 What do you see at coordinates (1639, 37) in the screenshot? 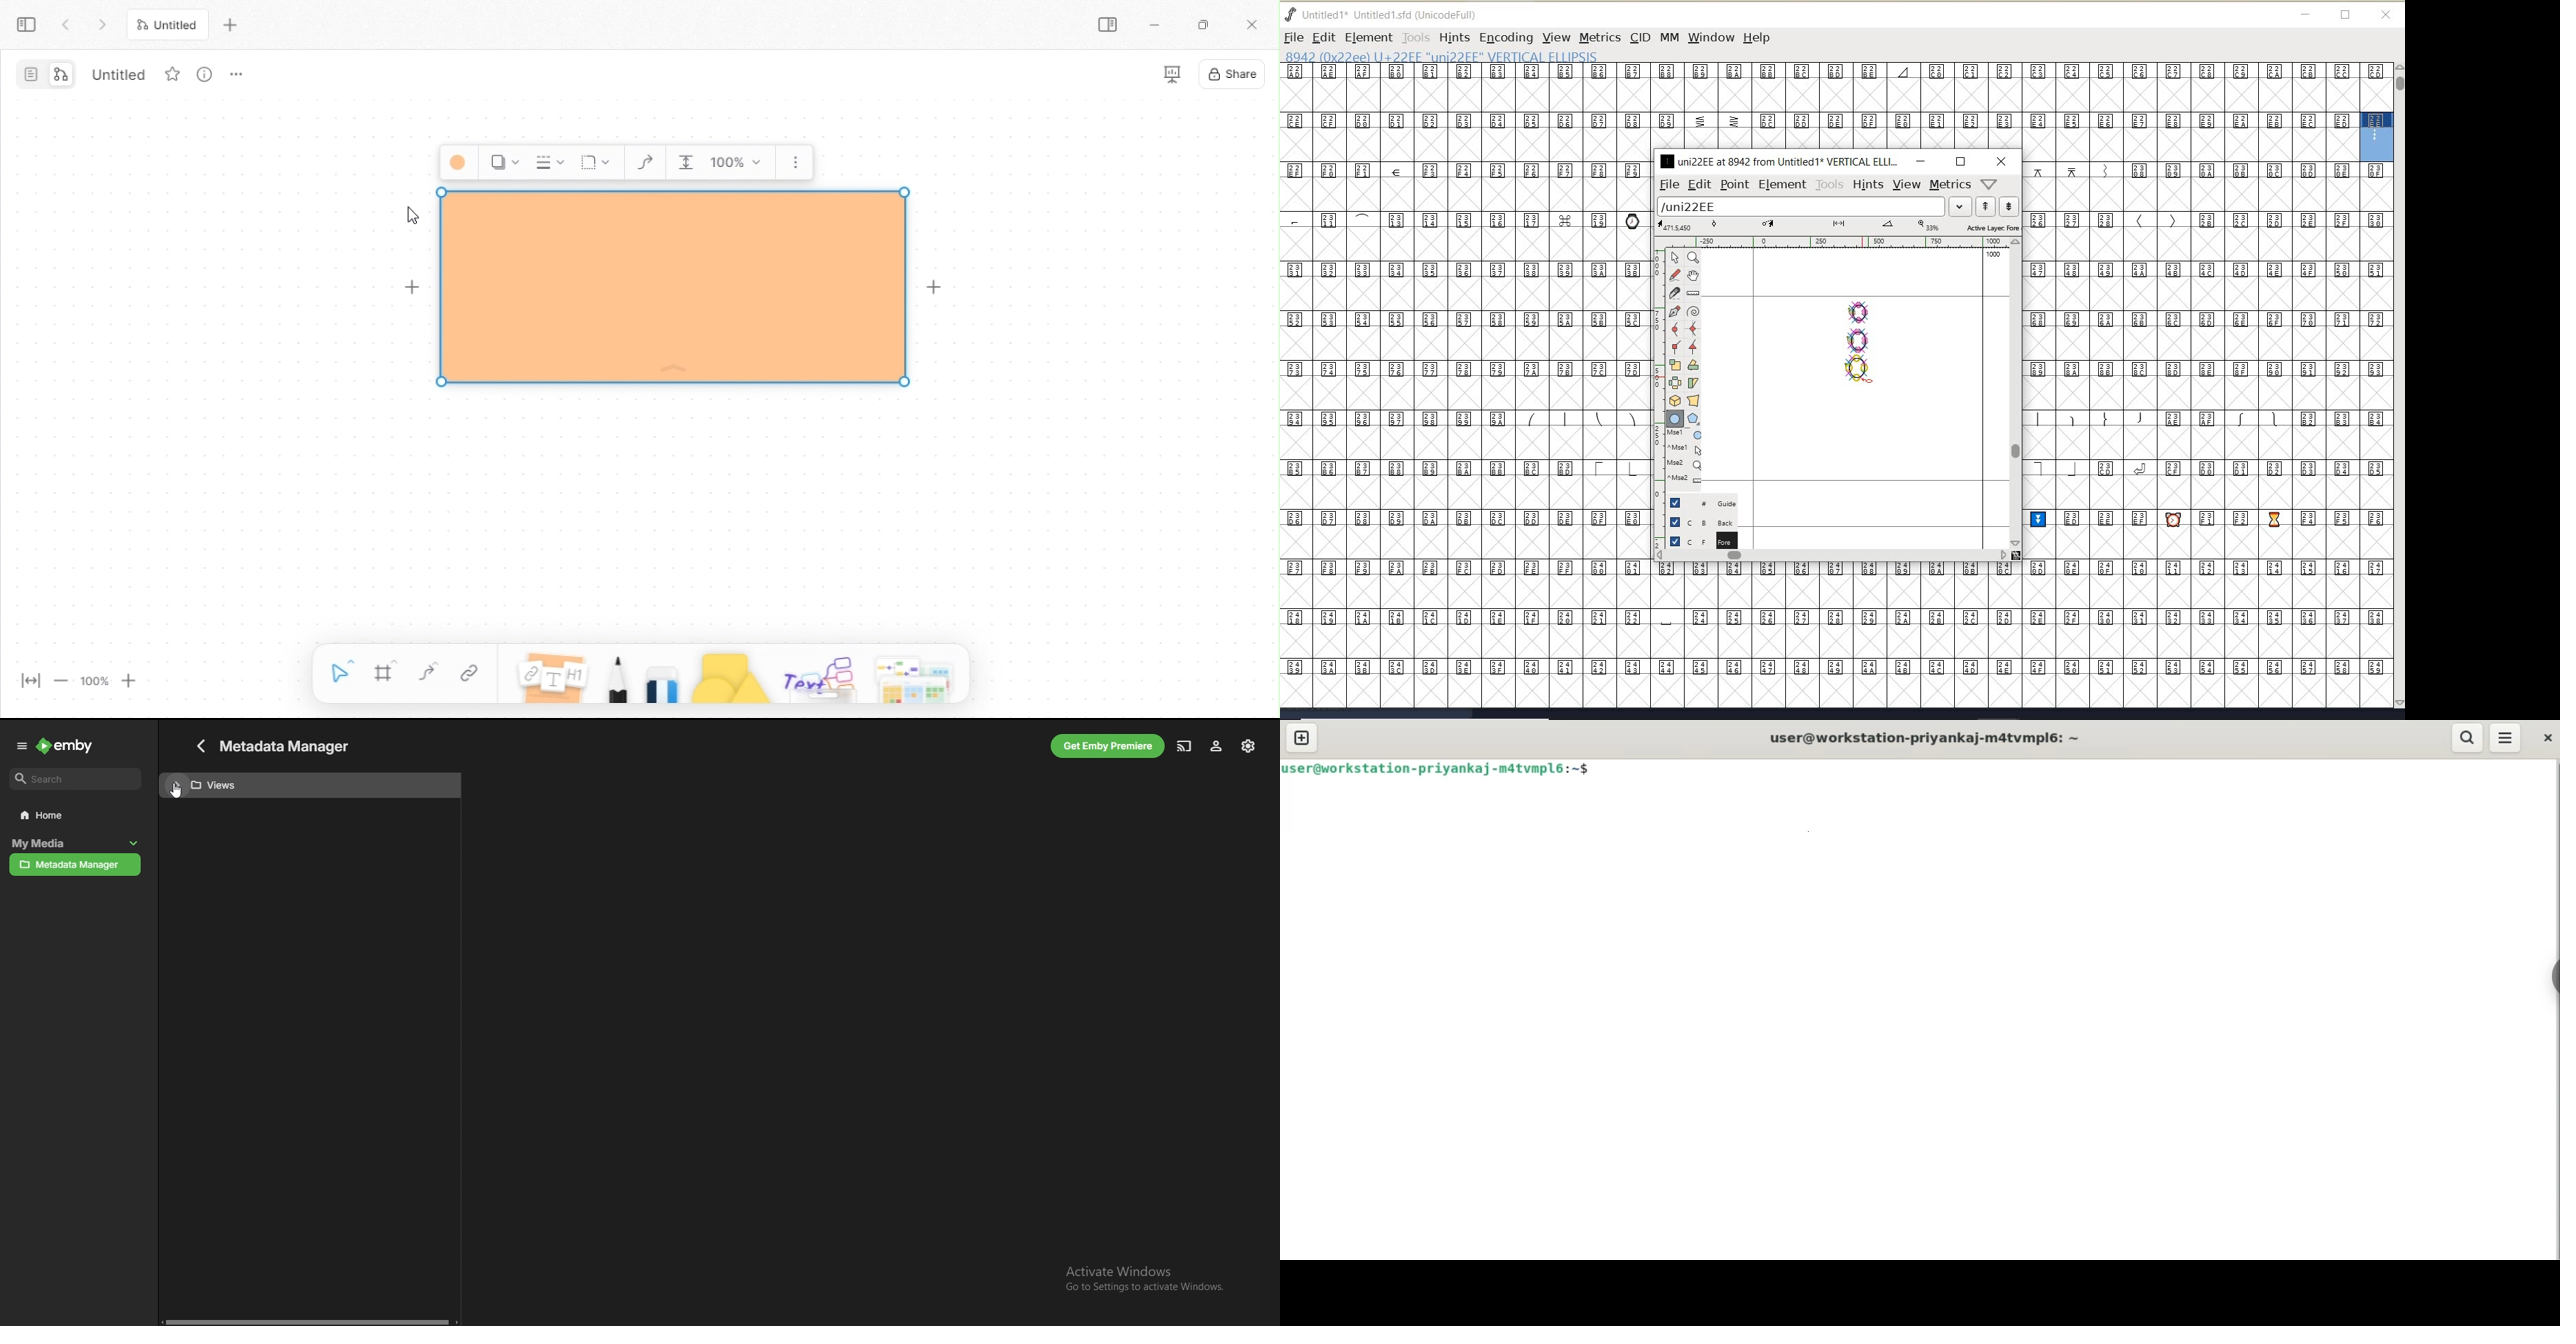
I see `CID` at bounding box center [1639, 37].